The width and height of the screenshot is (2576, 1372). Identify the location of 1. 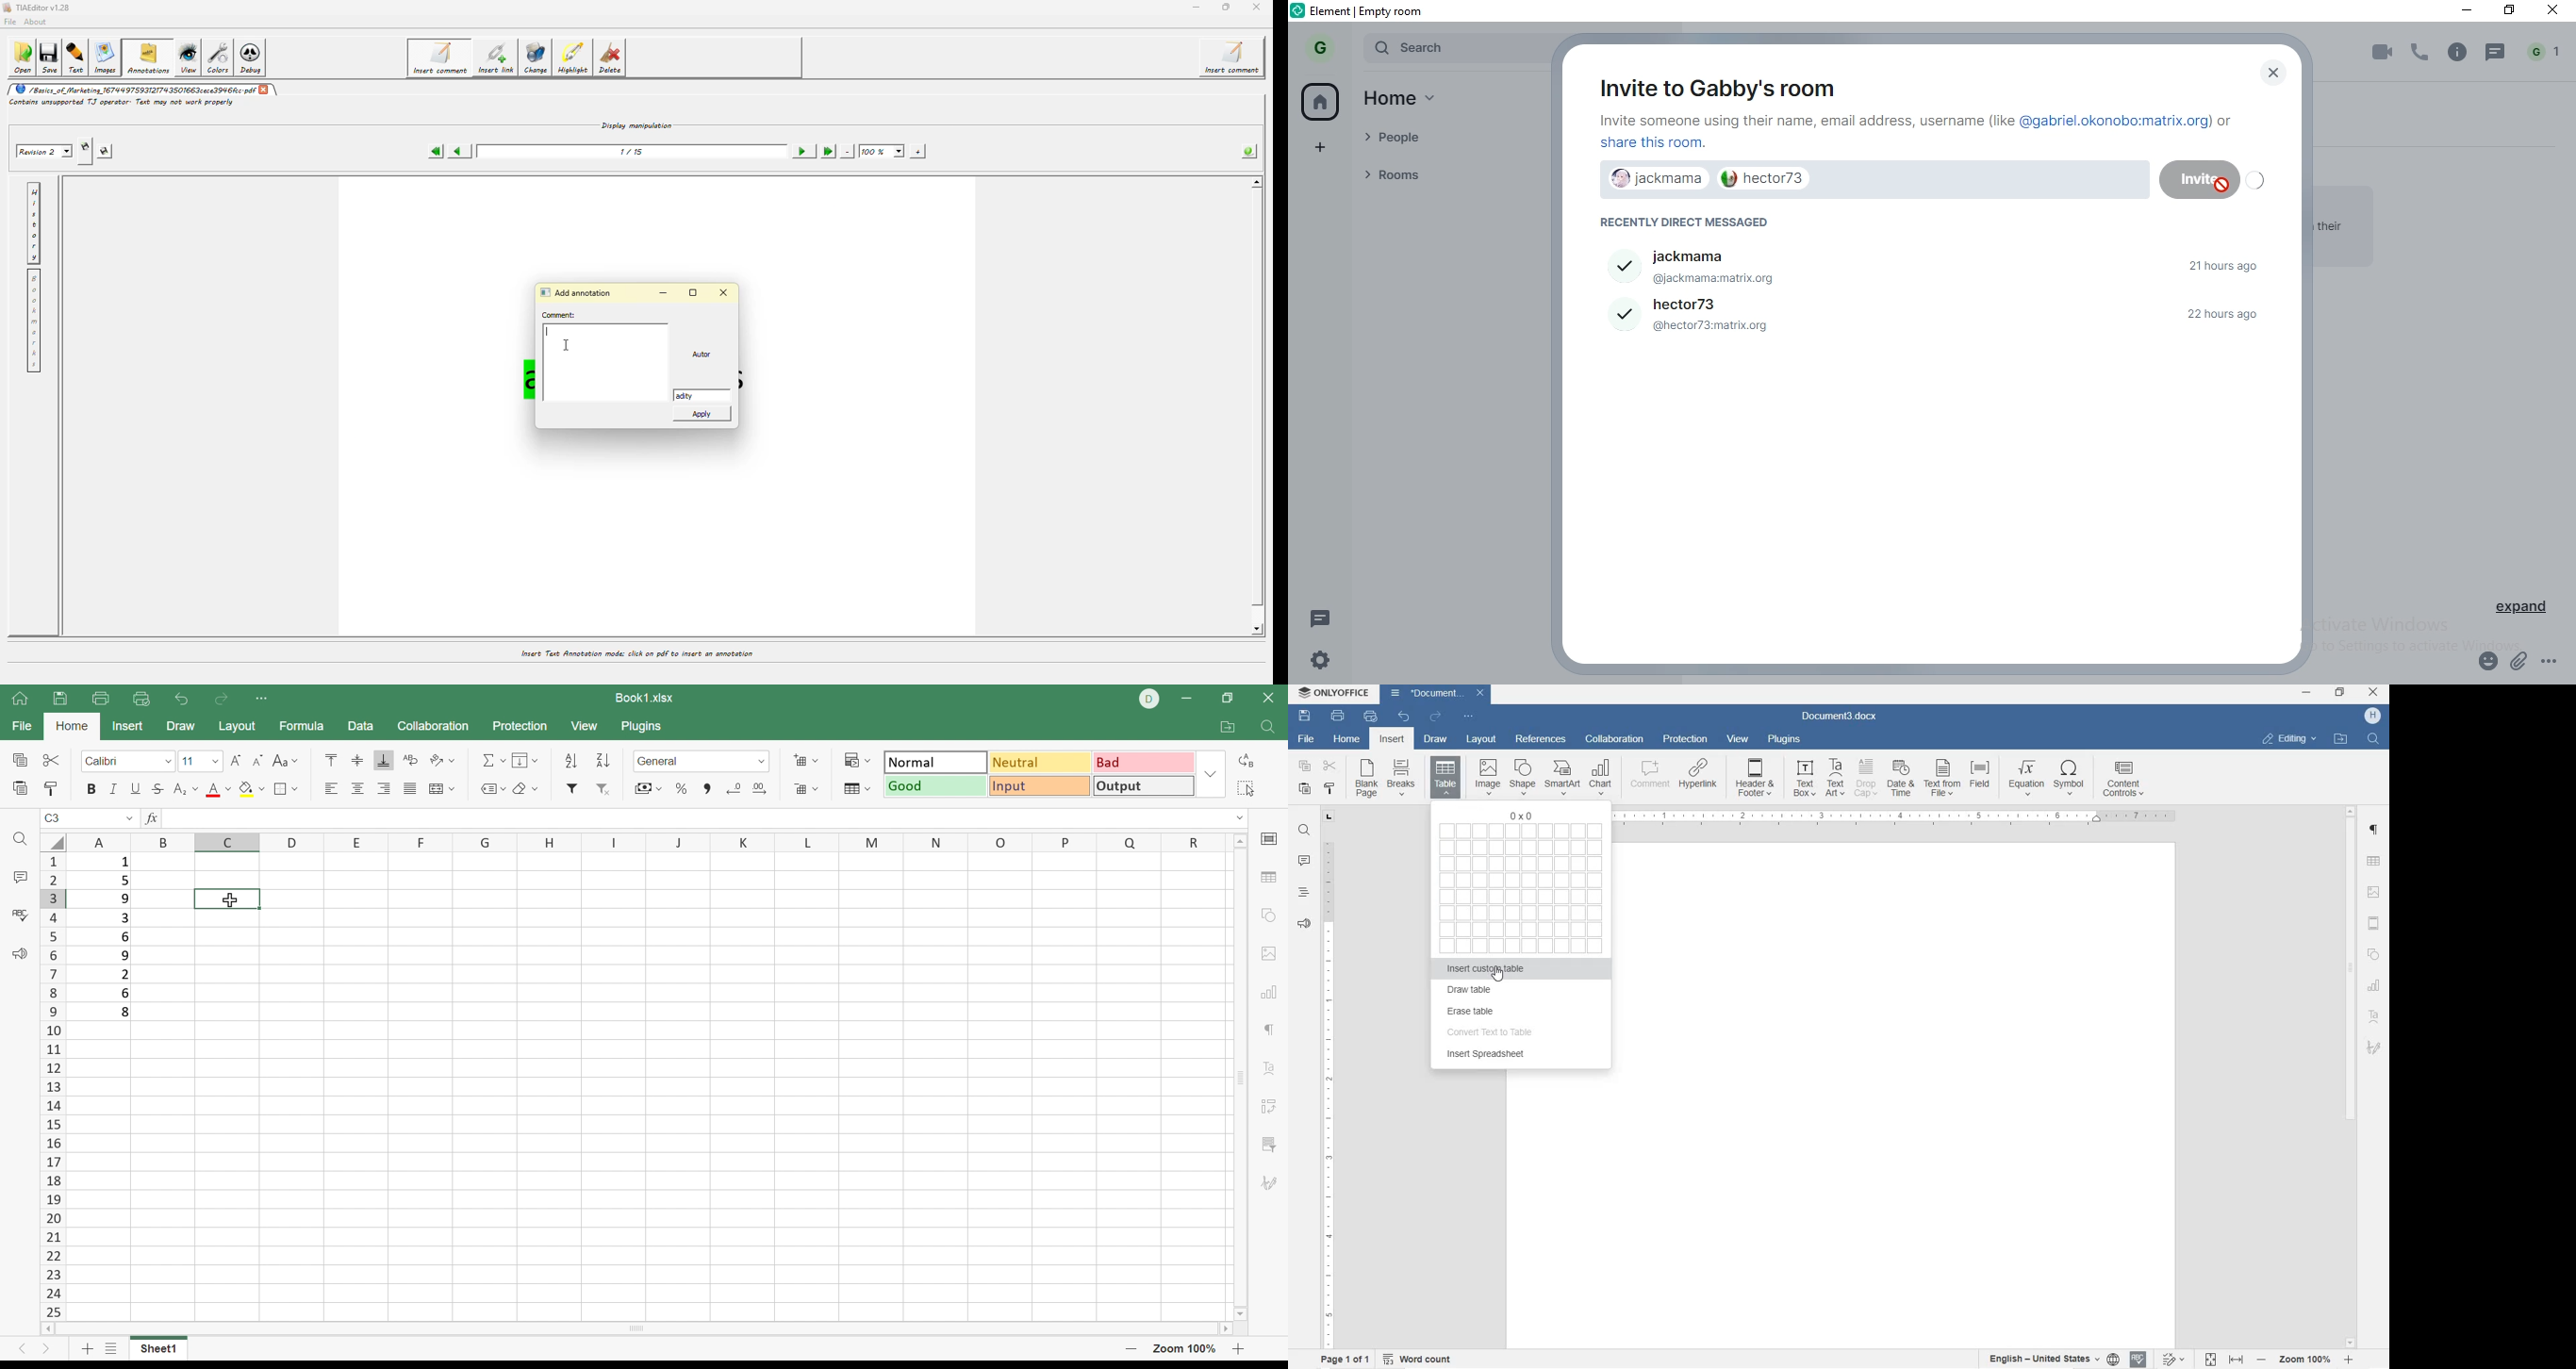
(123, 863).